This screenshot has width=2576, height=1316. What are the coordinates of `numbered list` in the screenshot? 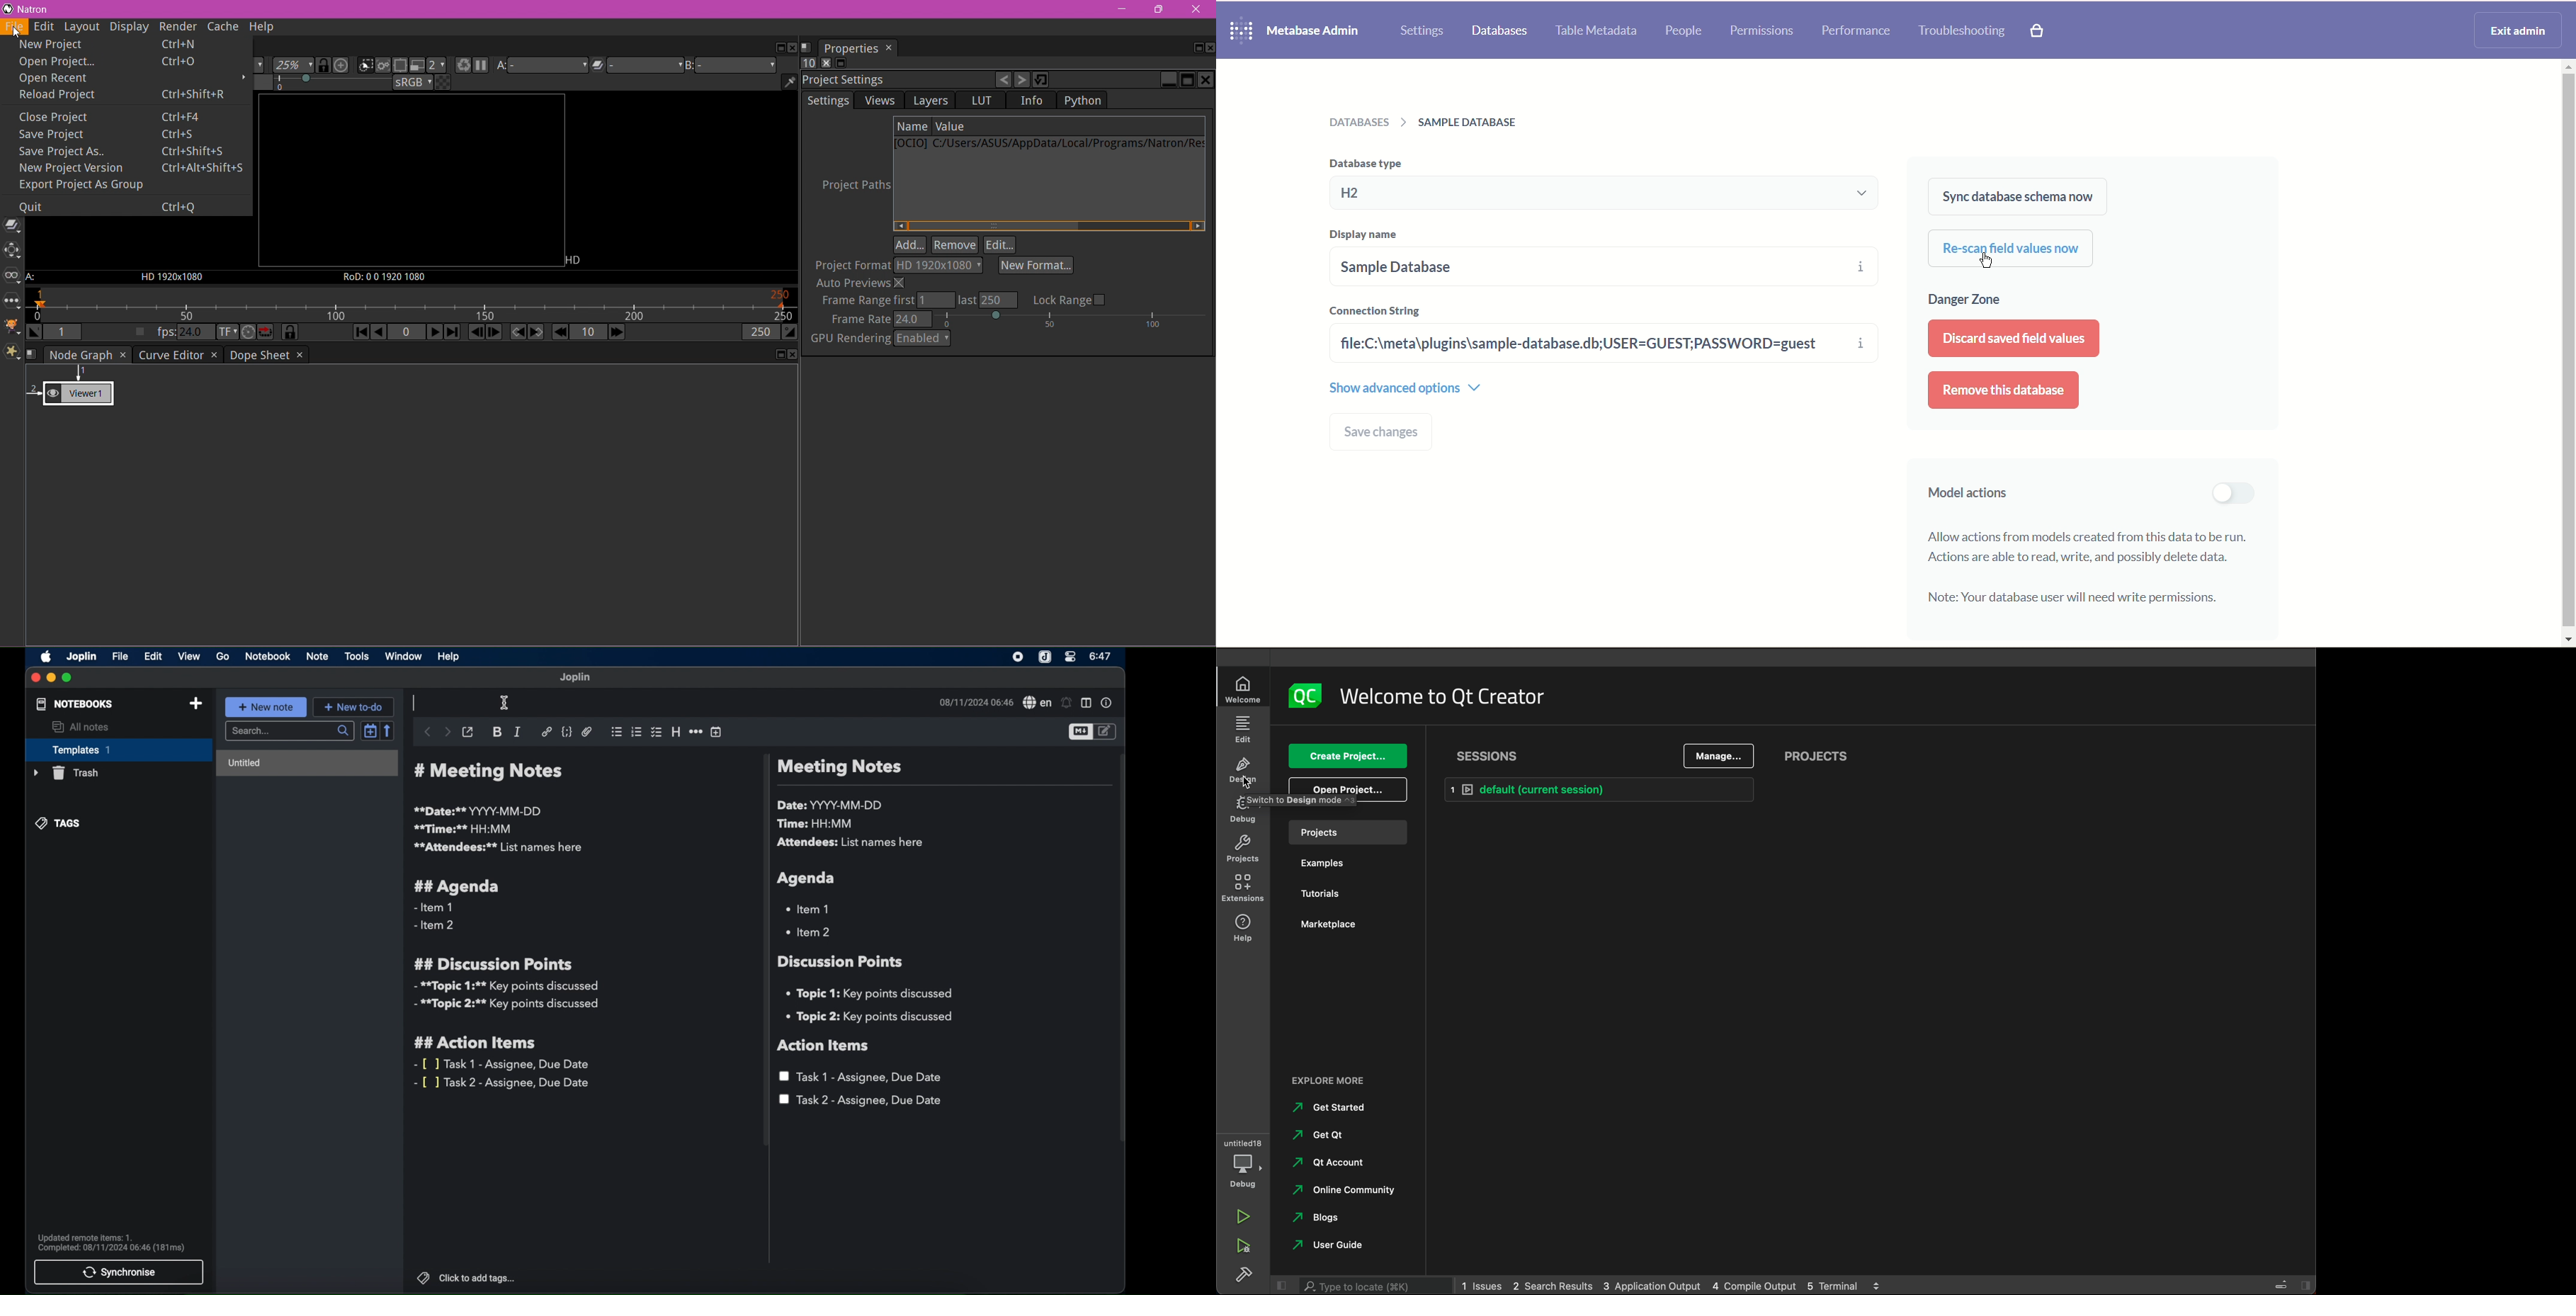 It's located at (637, 732).